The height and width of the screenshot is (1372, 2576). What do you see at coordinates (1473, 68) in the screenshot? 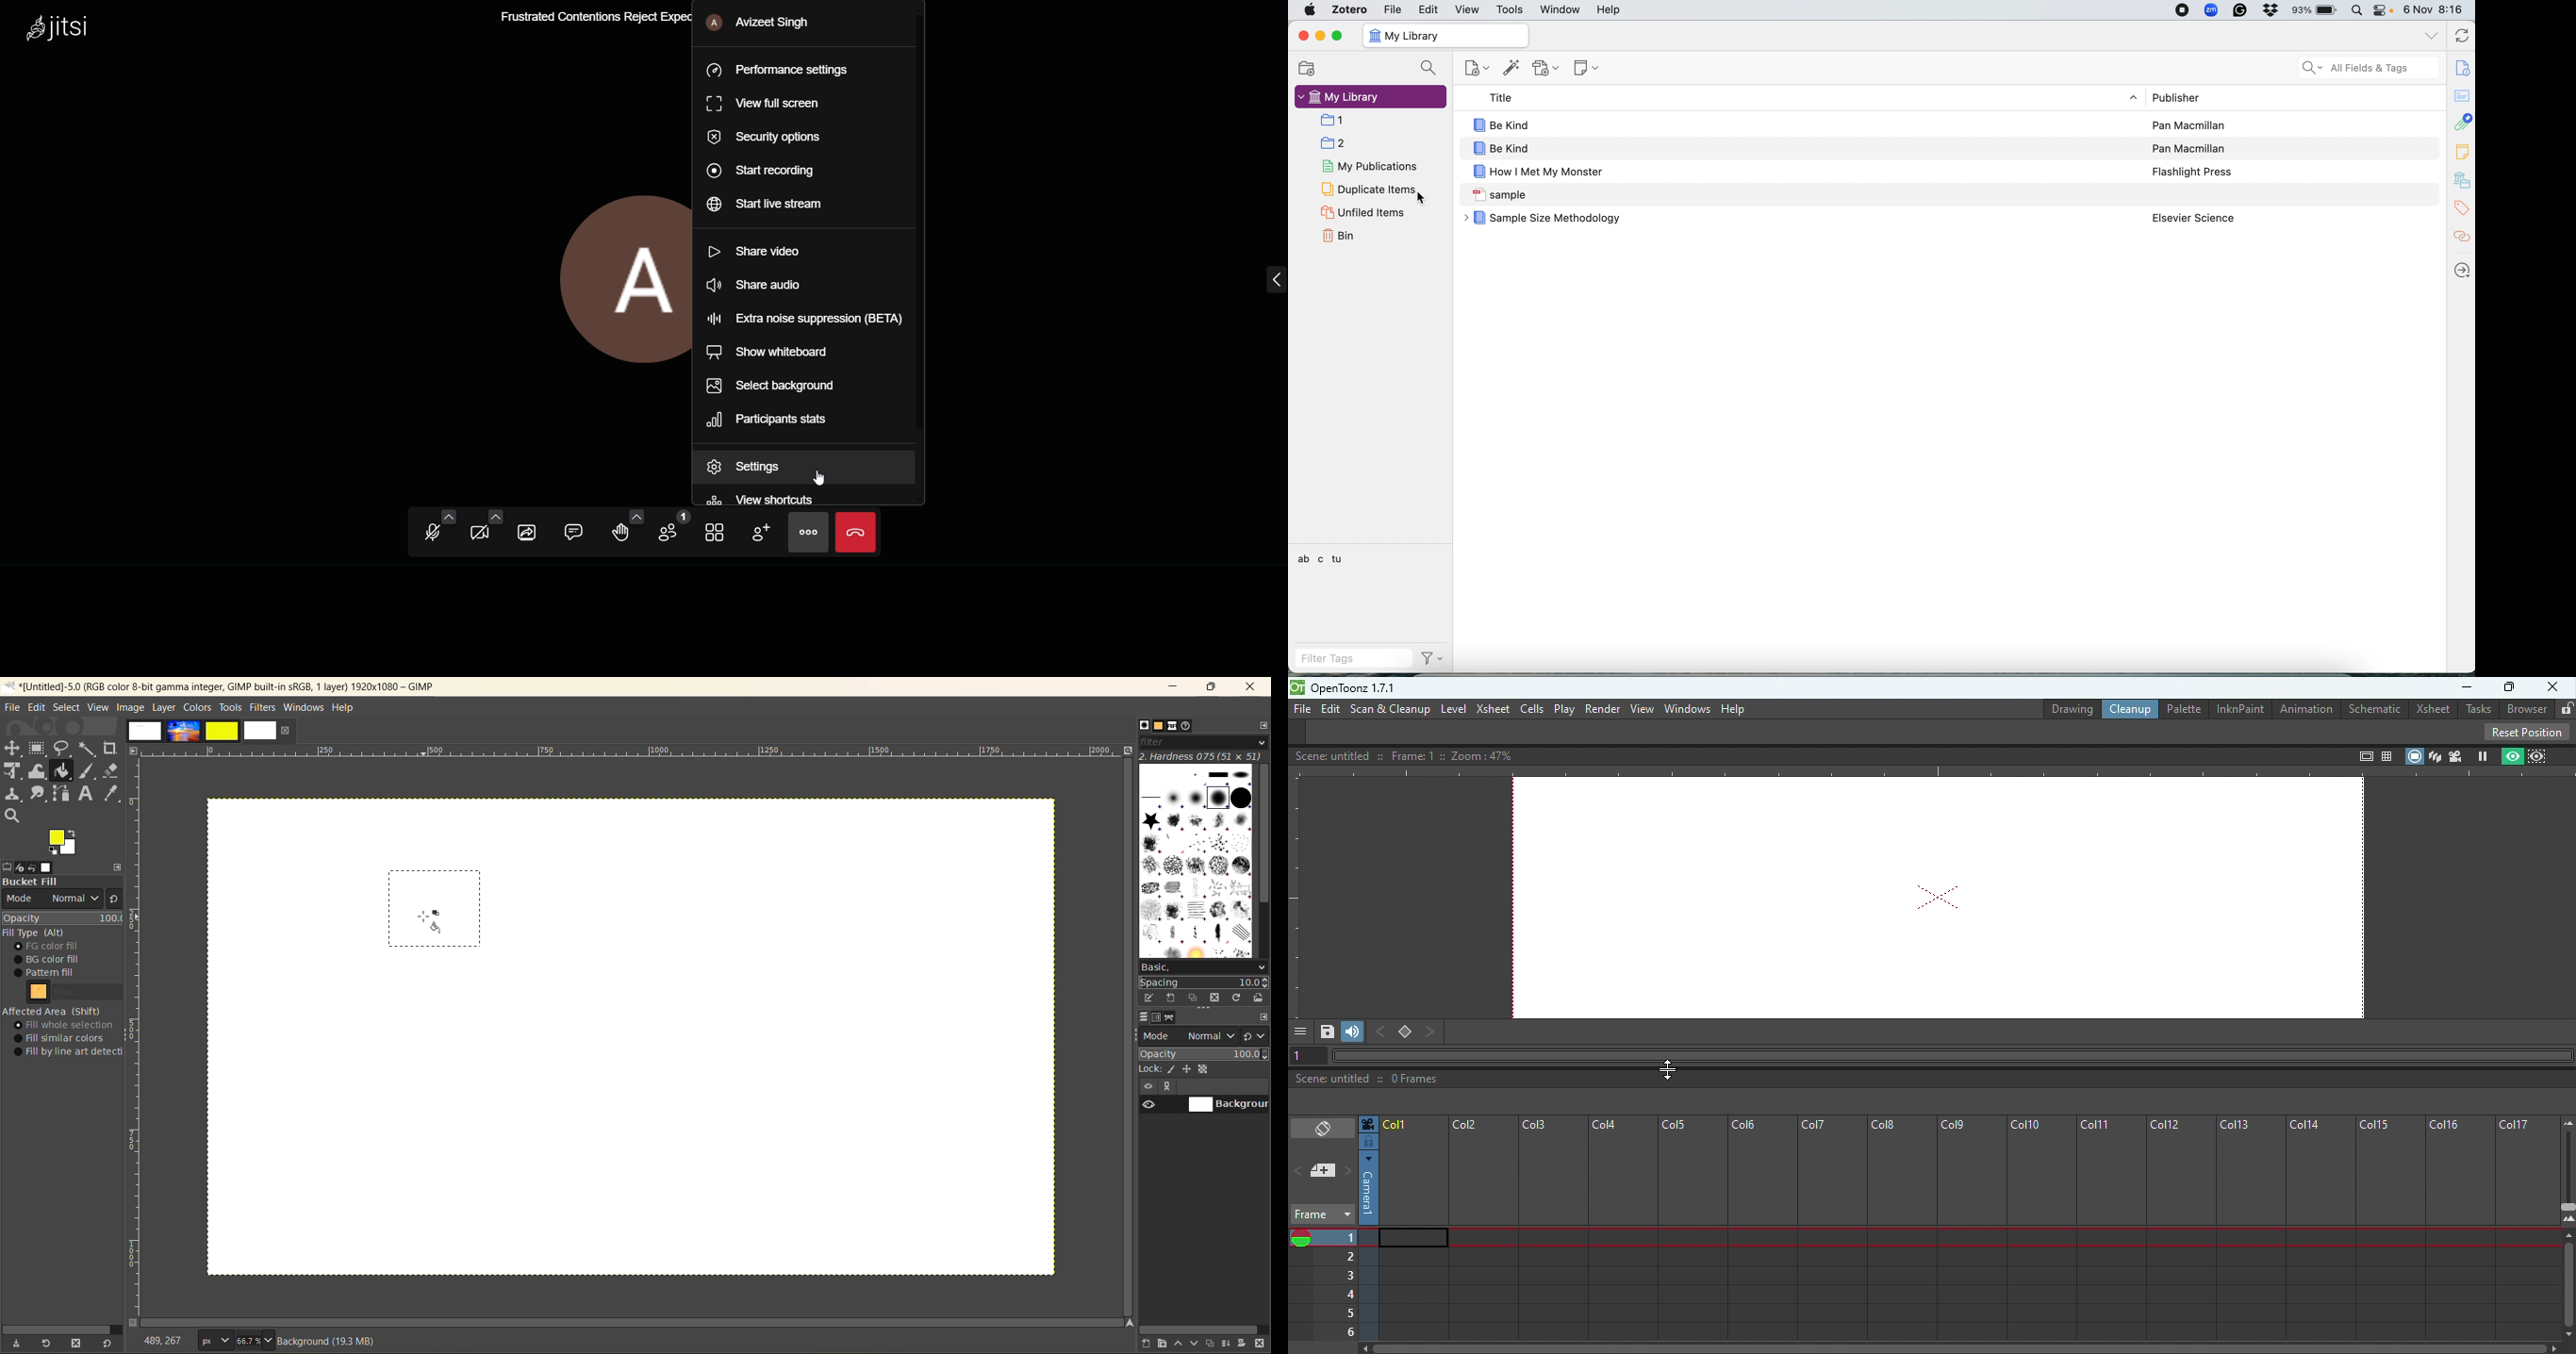
I see `add a new item` at bounding box center [1473, 68].